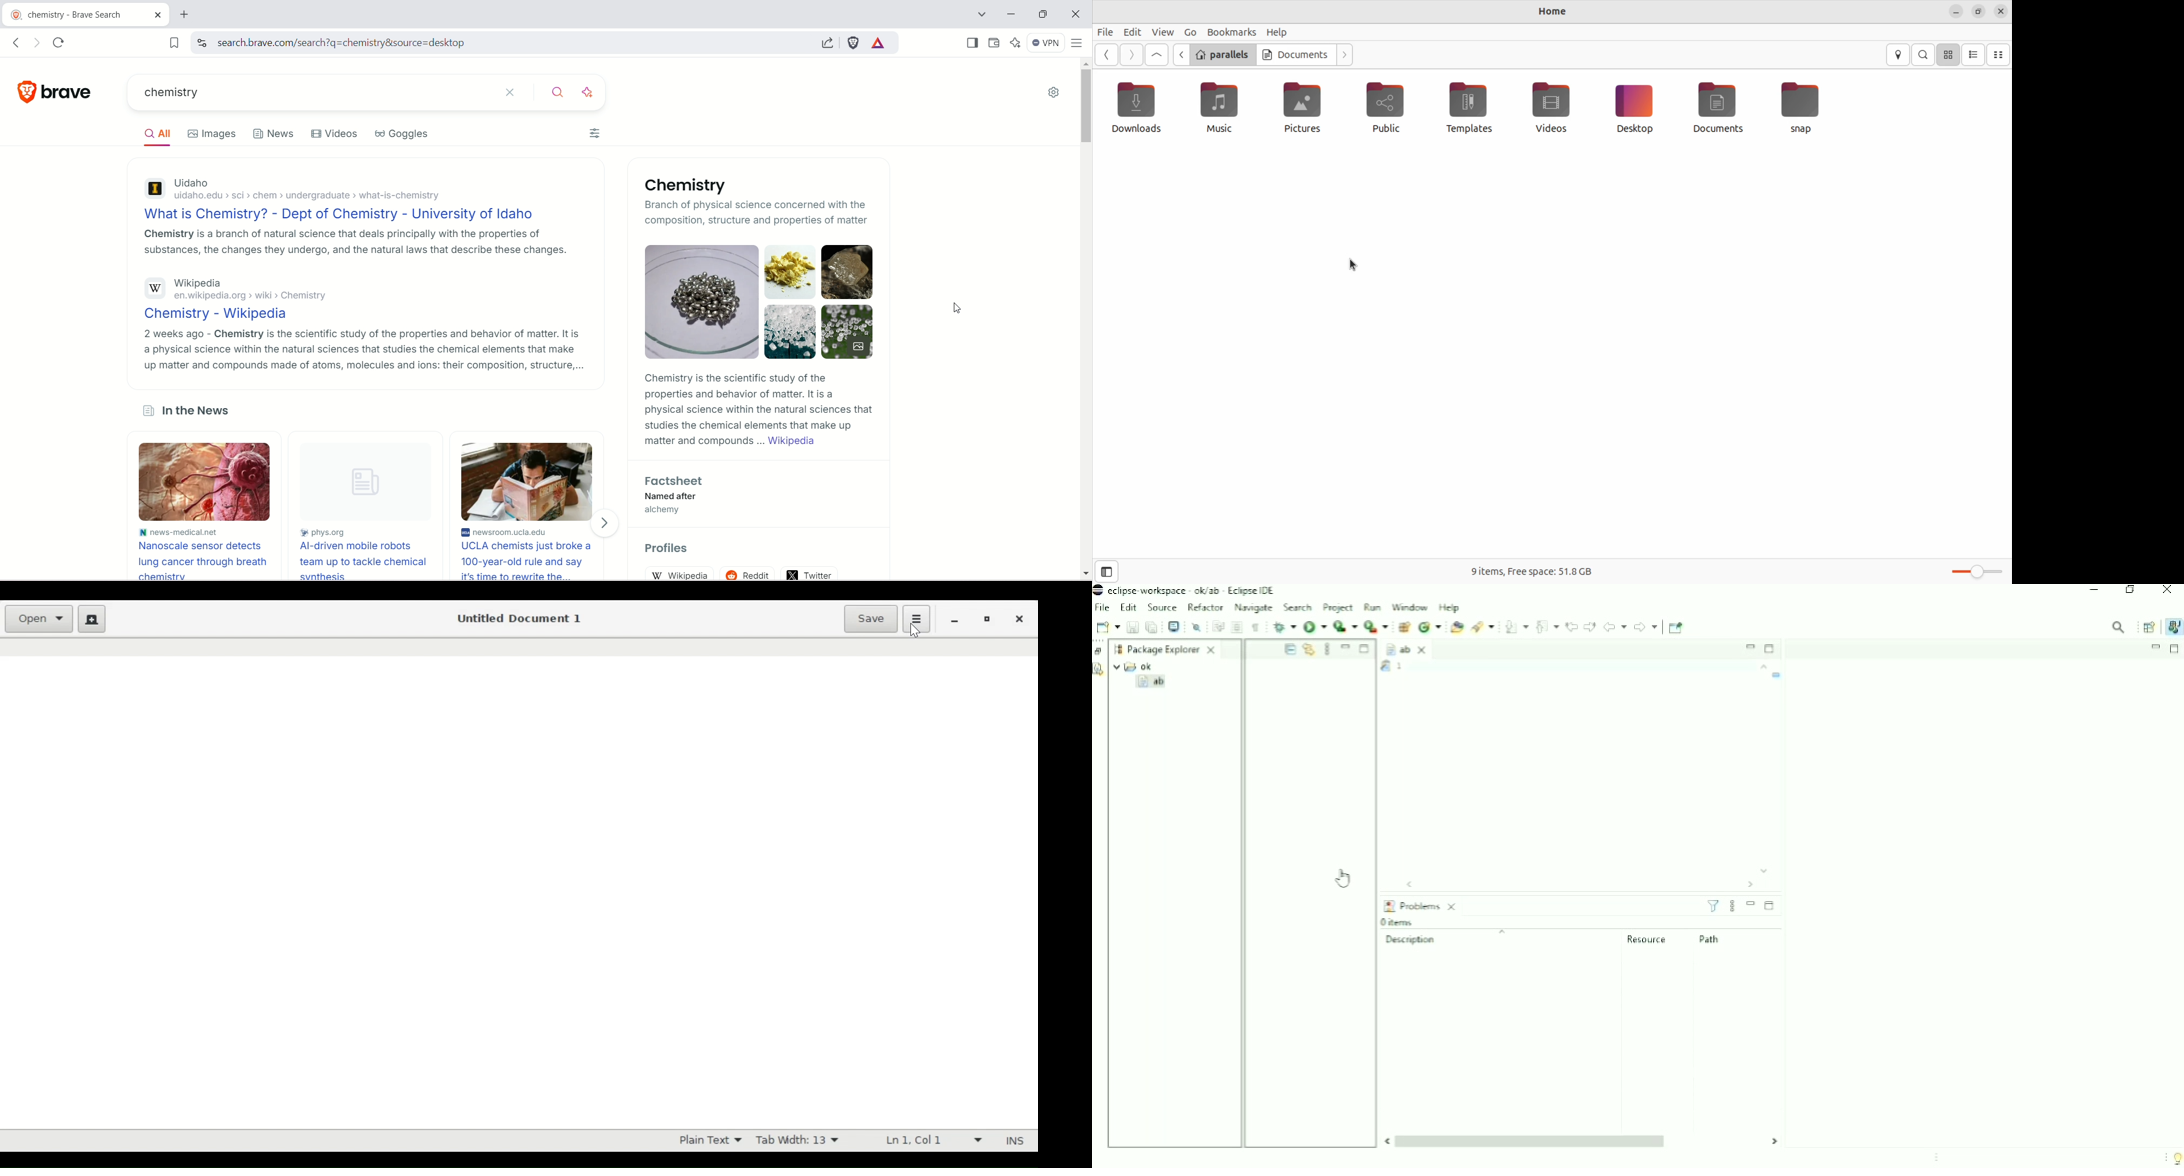 The height and width of the screenshot is (1176, 2184). What do you see at coordinates (667, 512) in the screenshot?
I see `alchemy` at bounding box center [667, 512].